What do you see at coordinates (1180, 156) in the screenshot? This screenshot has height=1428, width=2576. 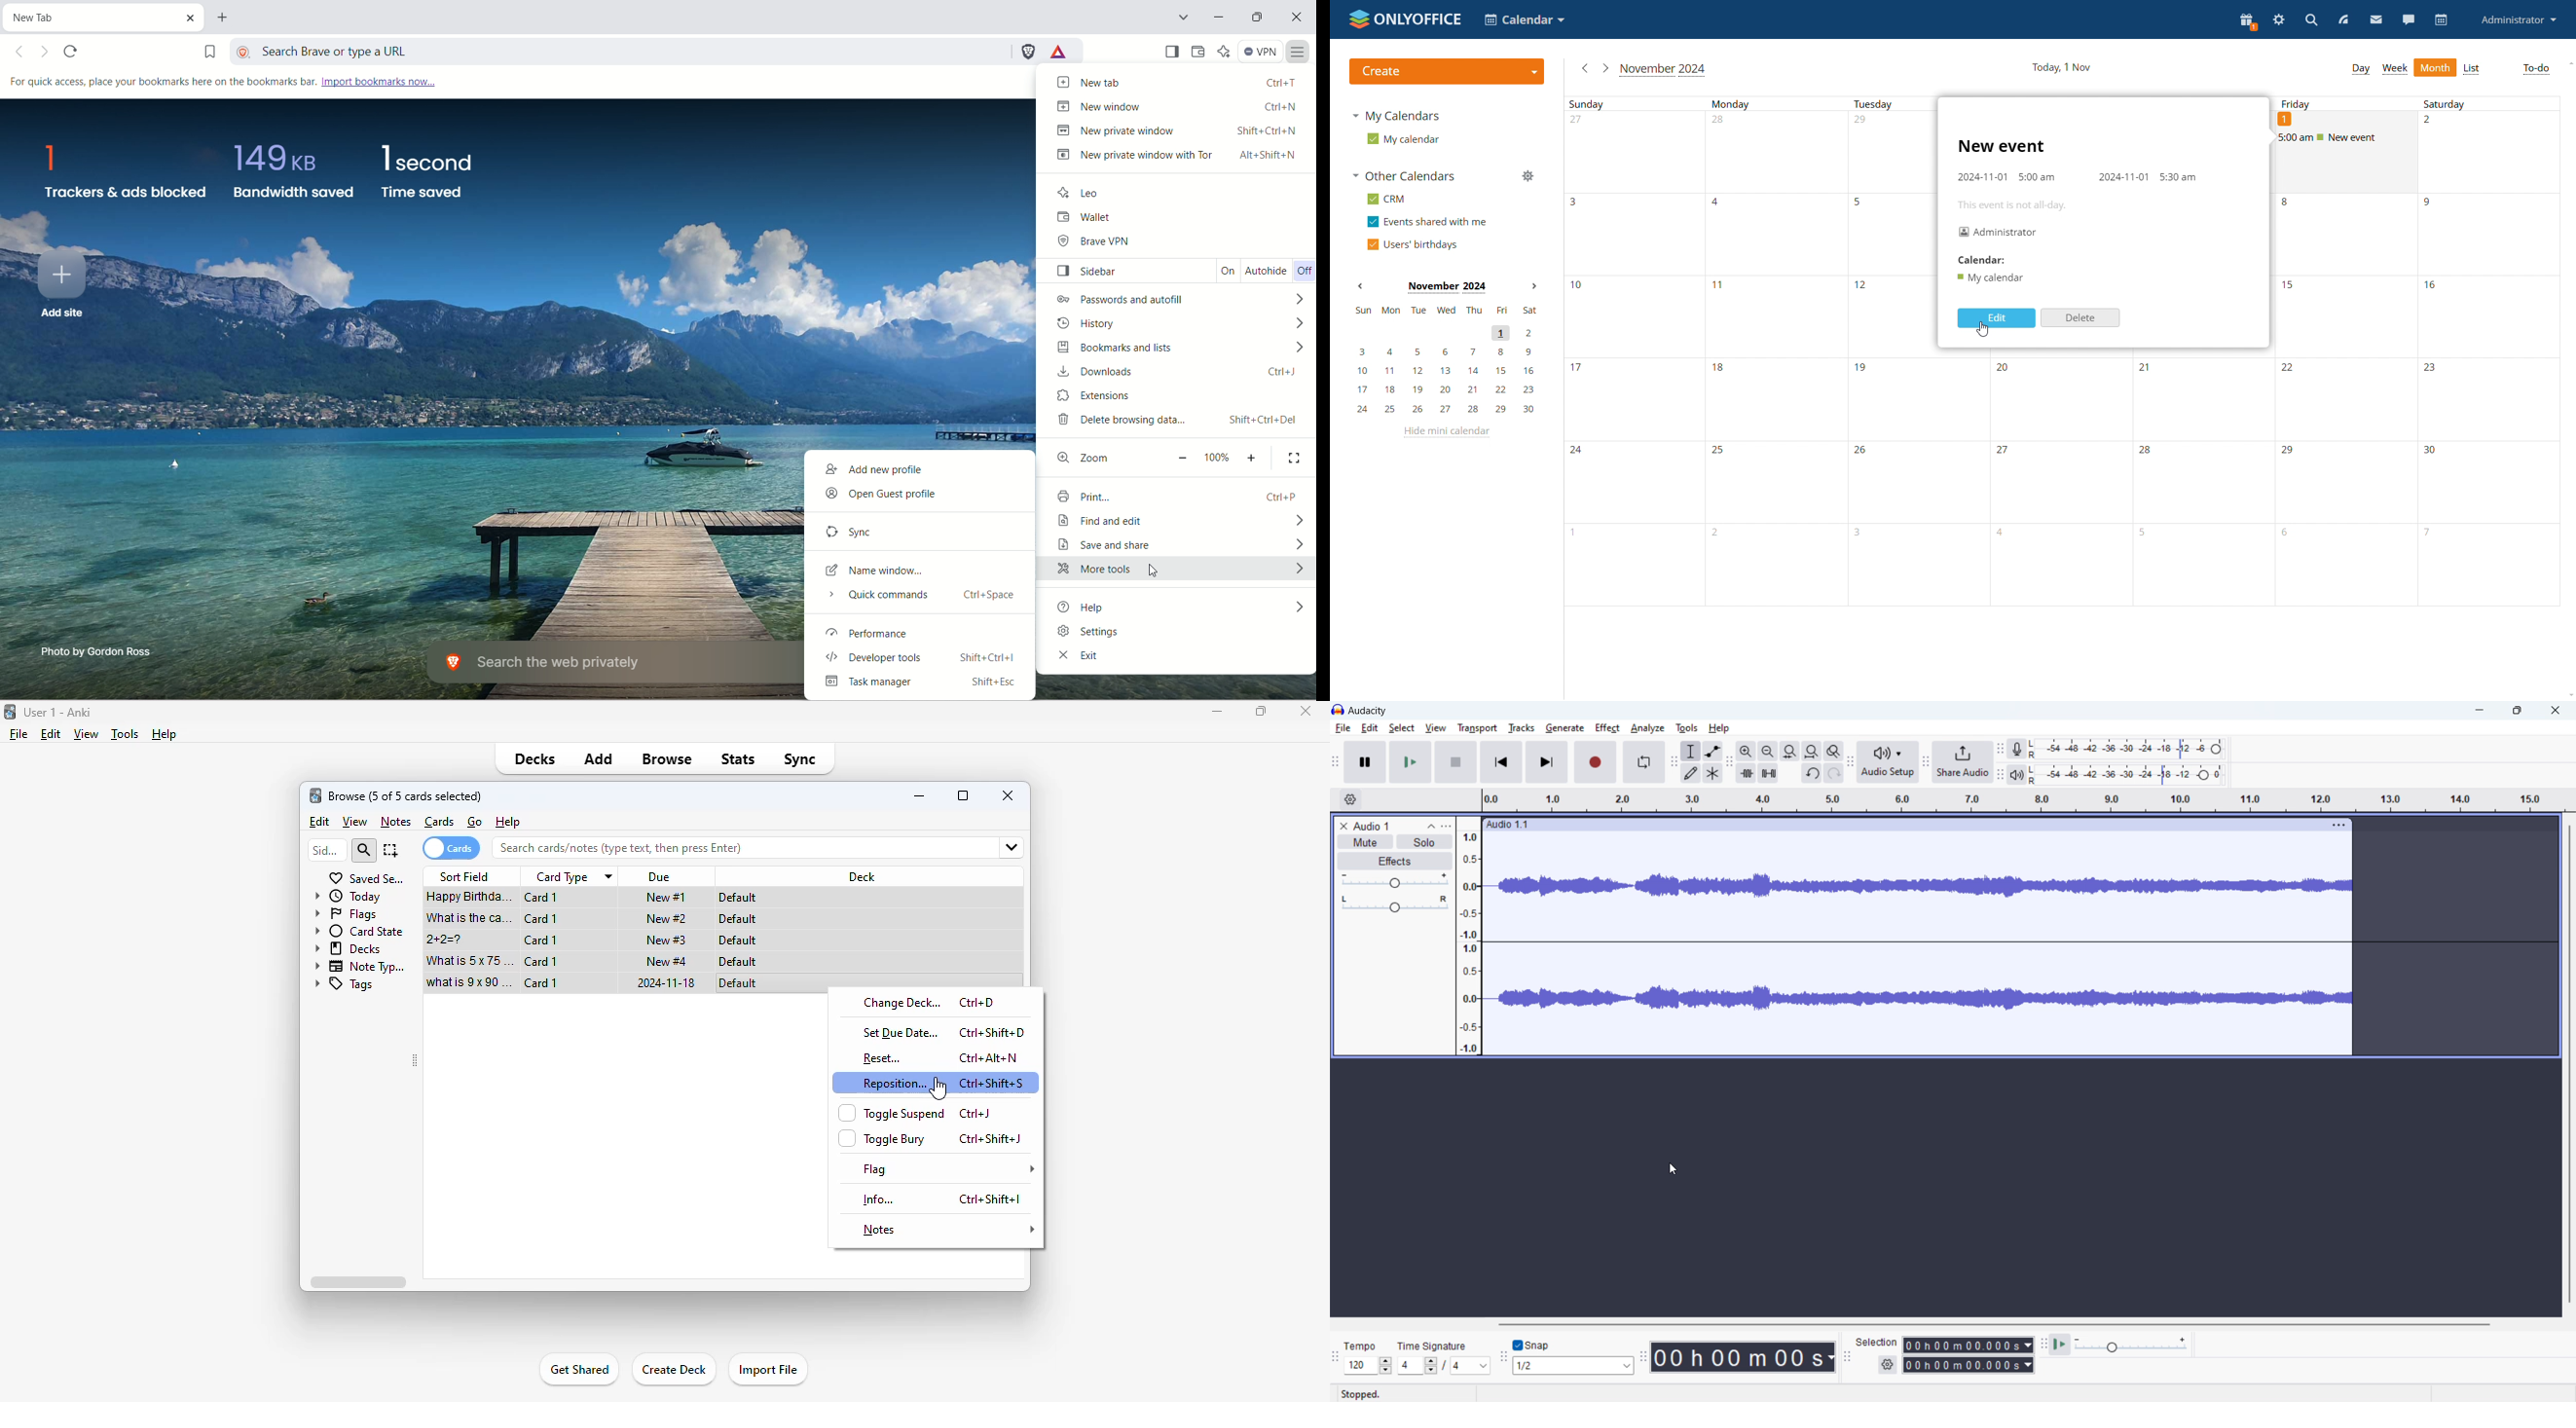 I see `new private window with tor` at bounding box center [1180, 156].